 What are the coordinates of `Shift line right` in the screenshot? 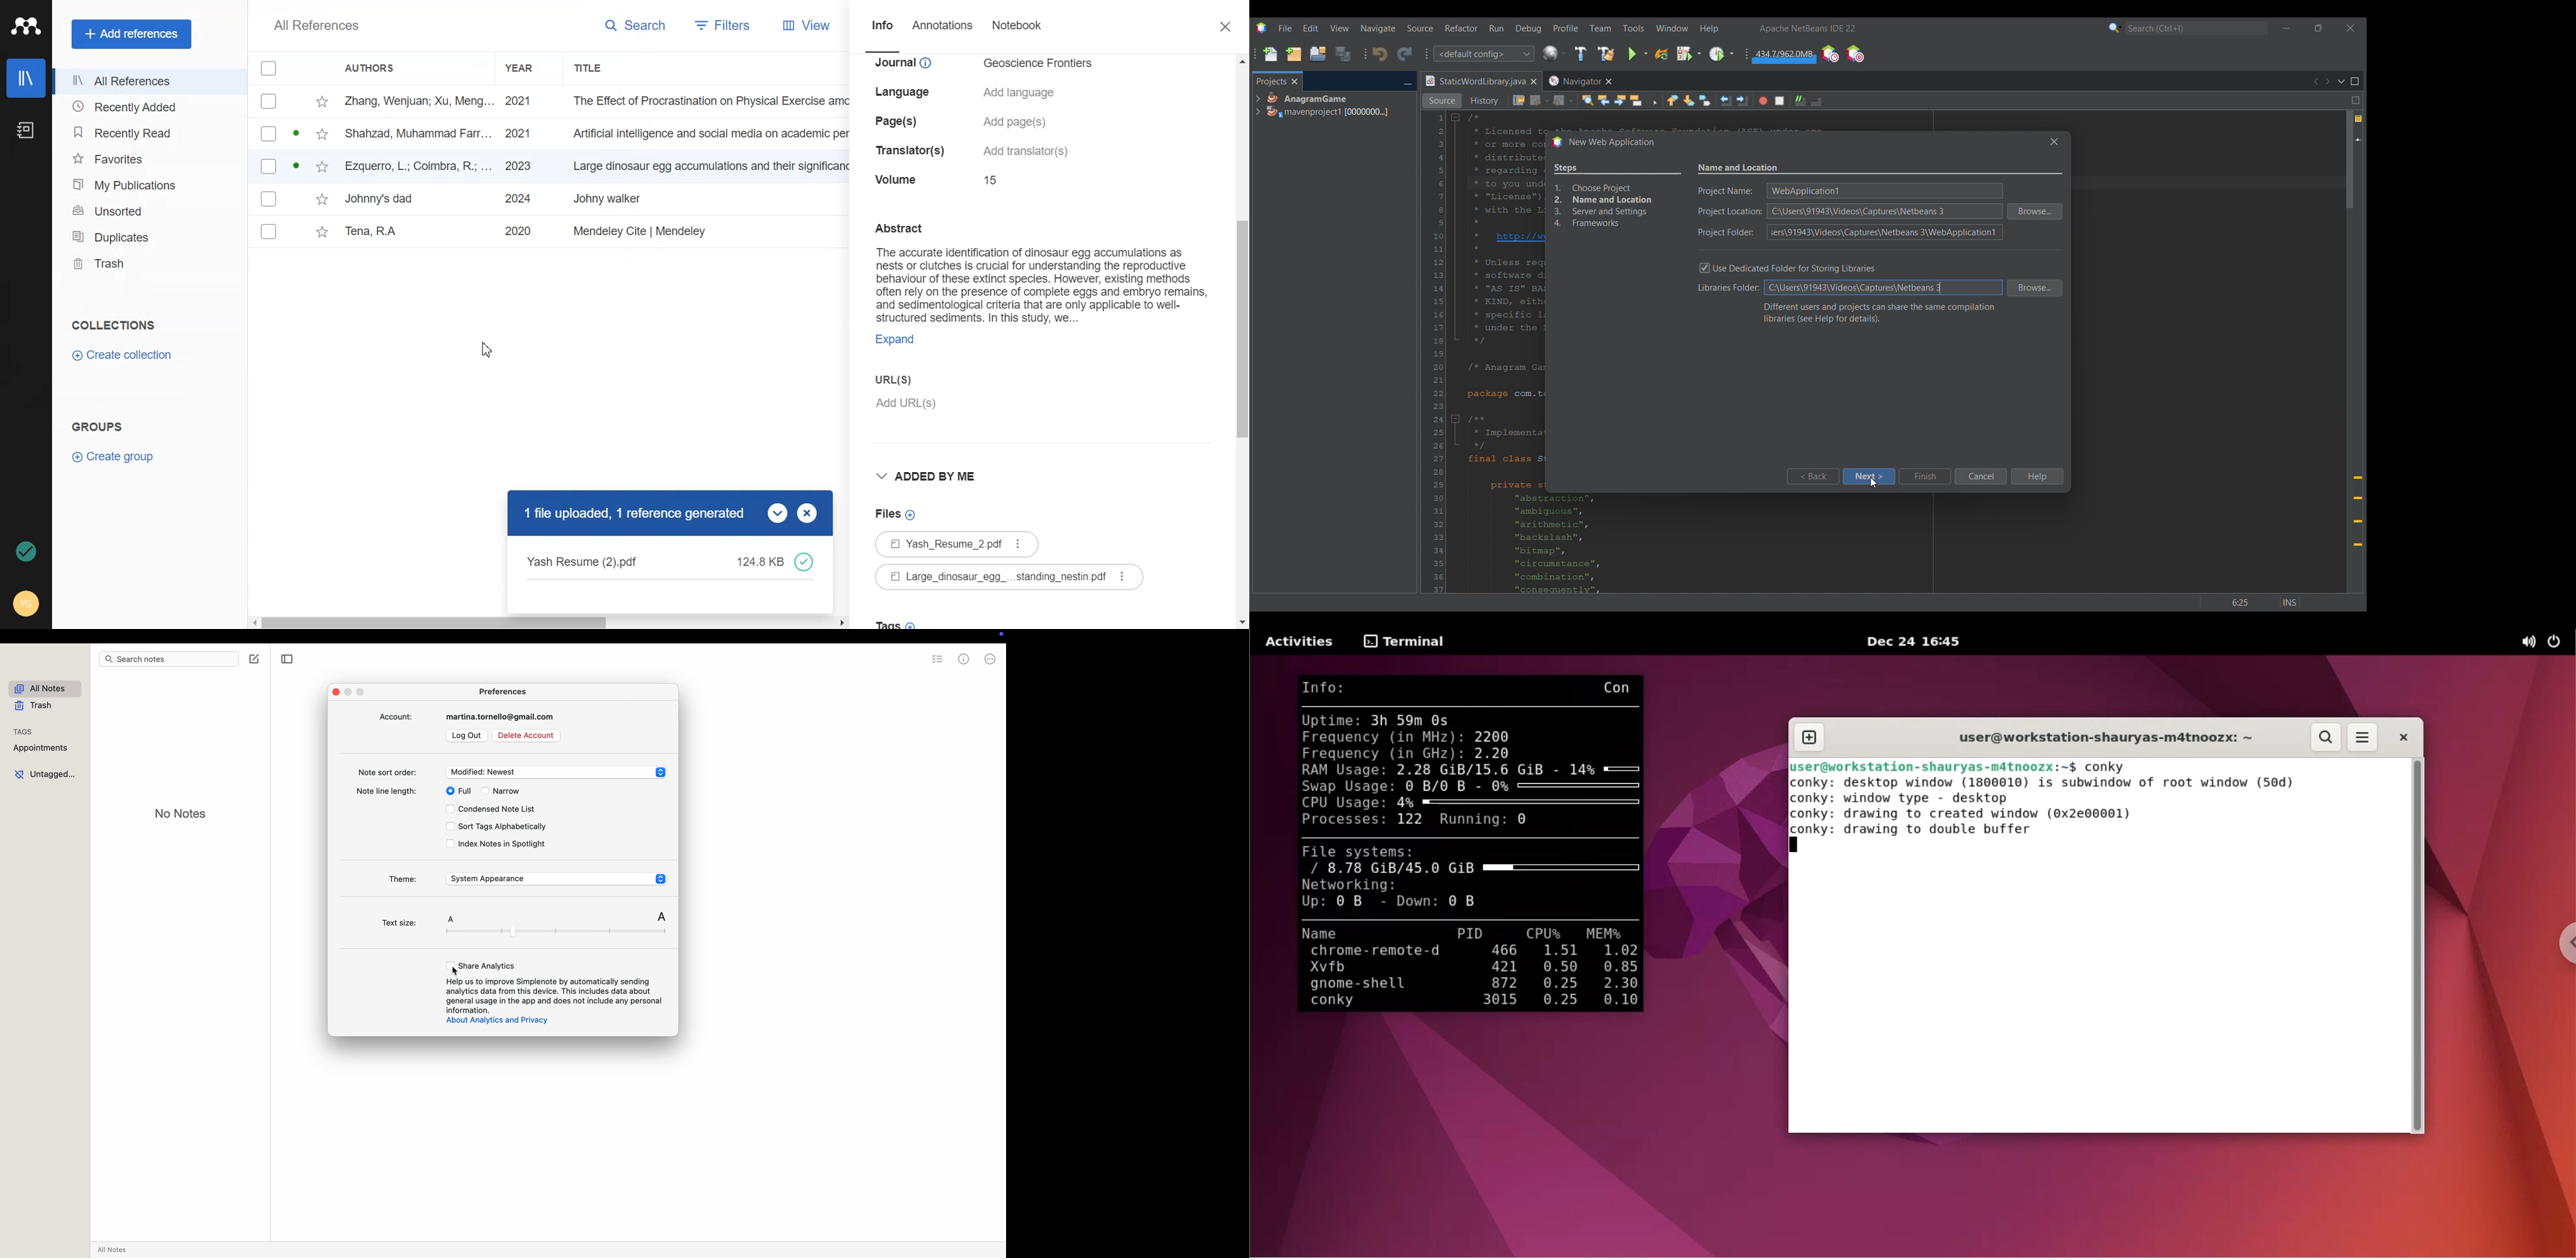 It's located at (1742, 101).